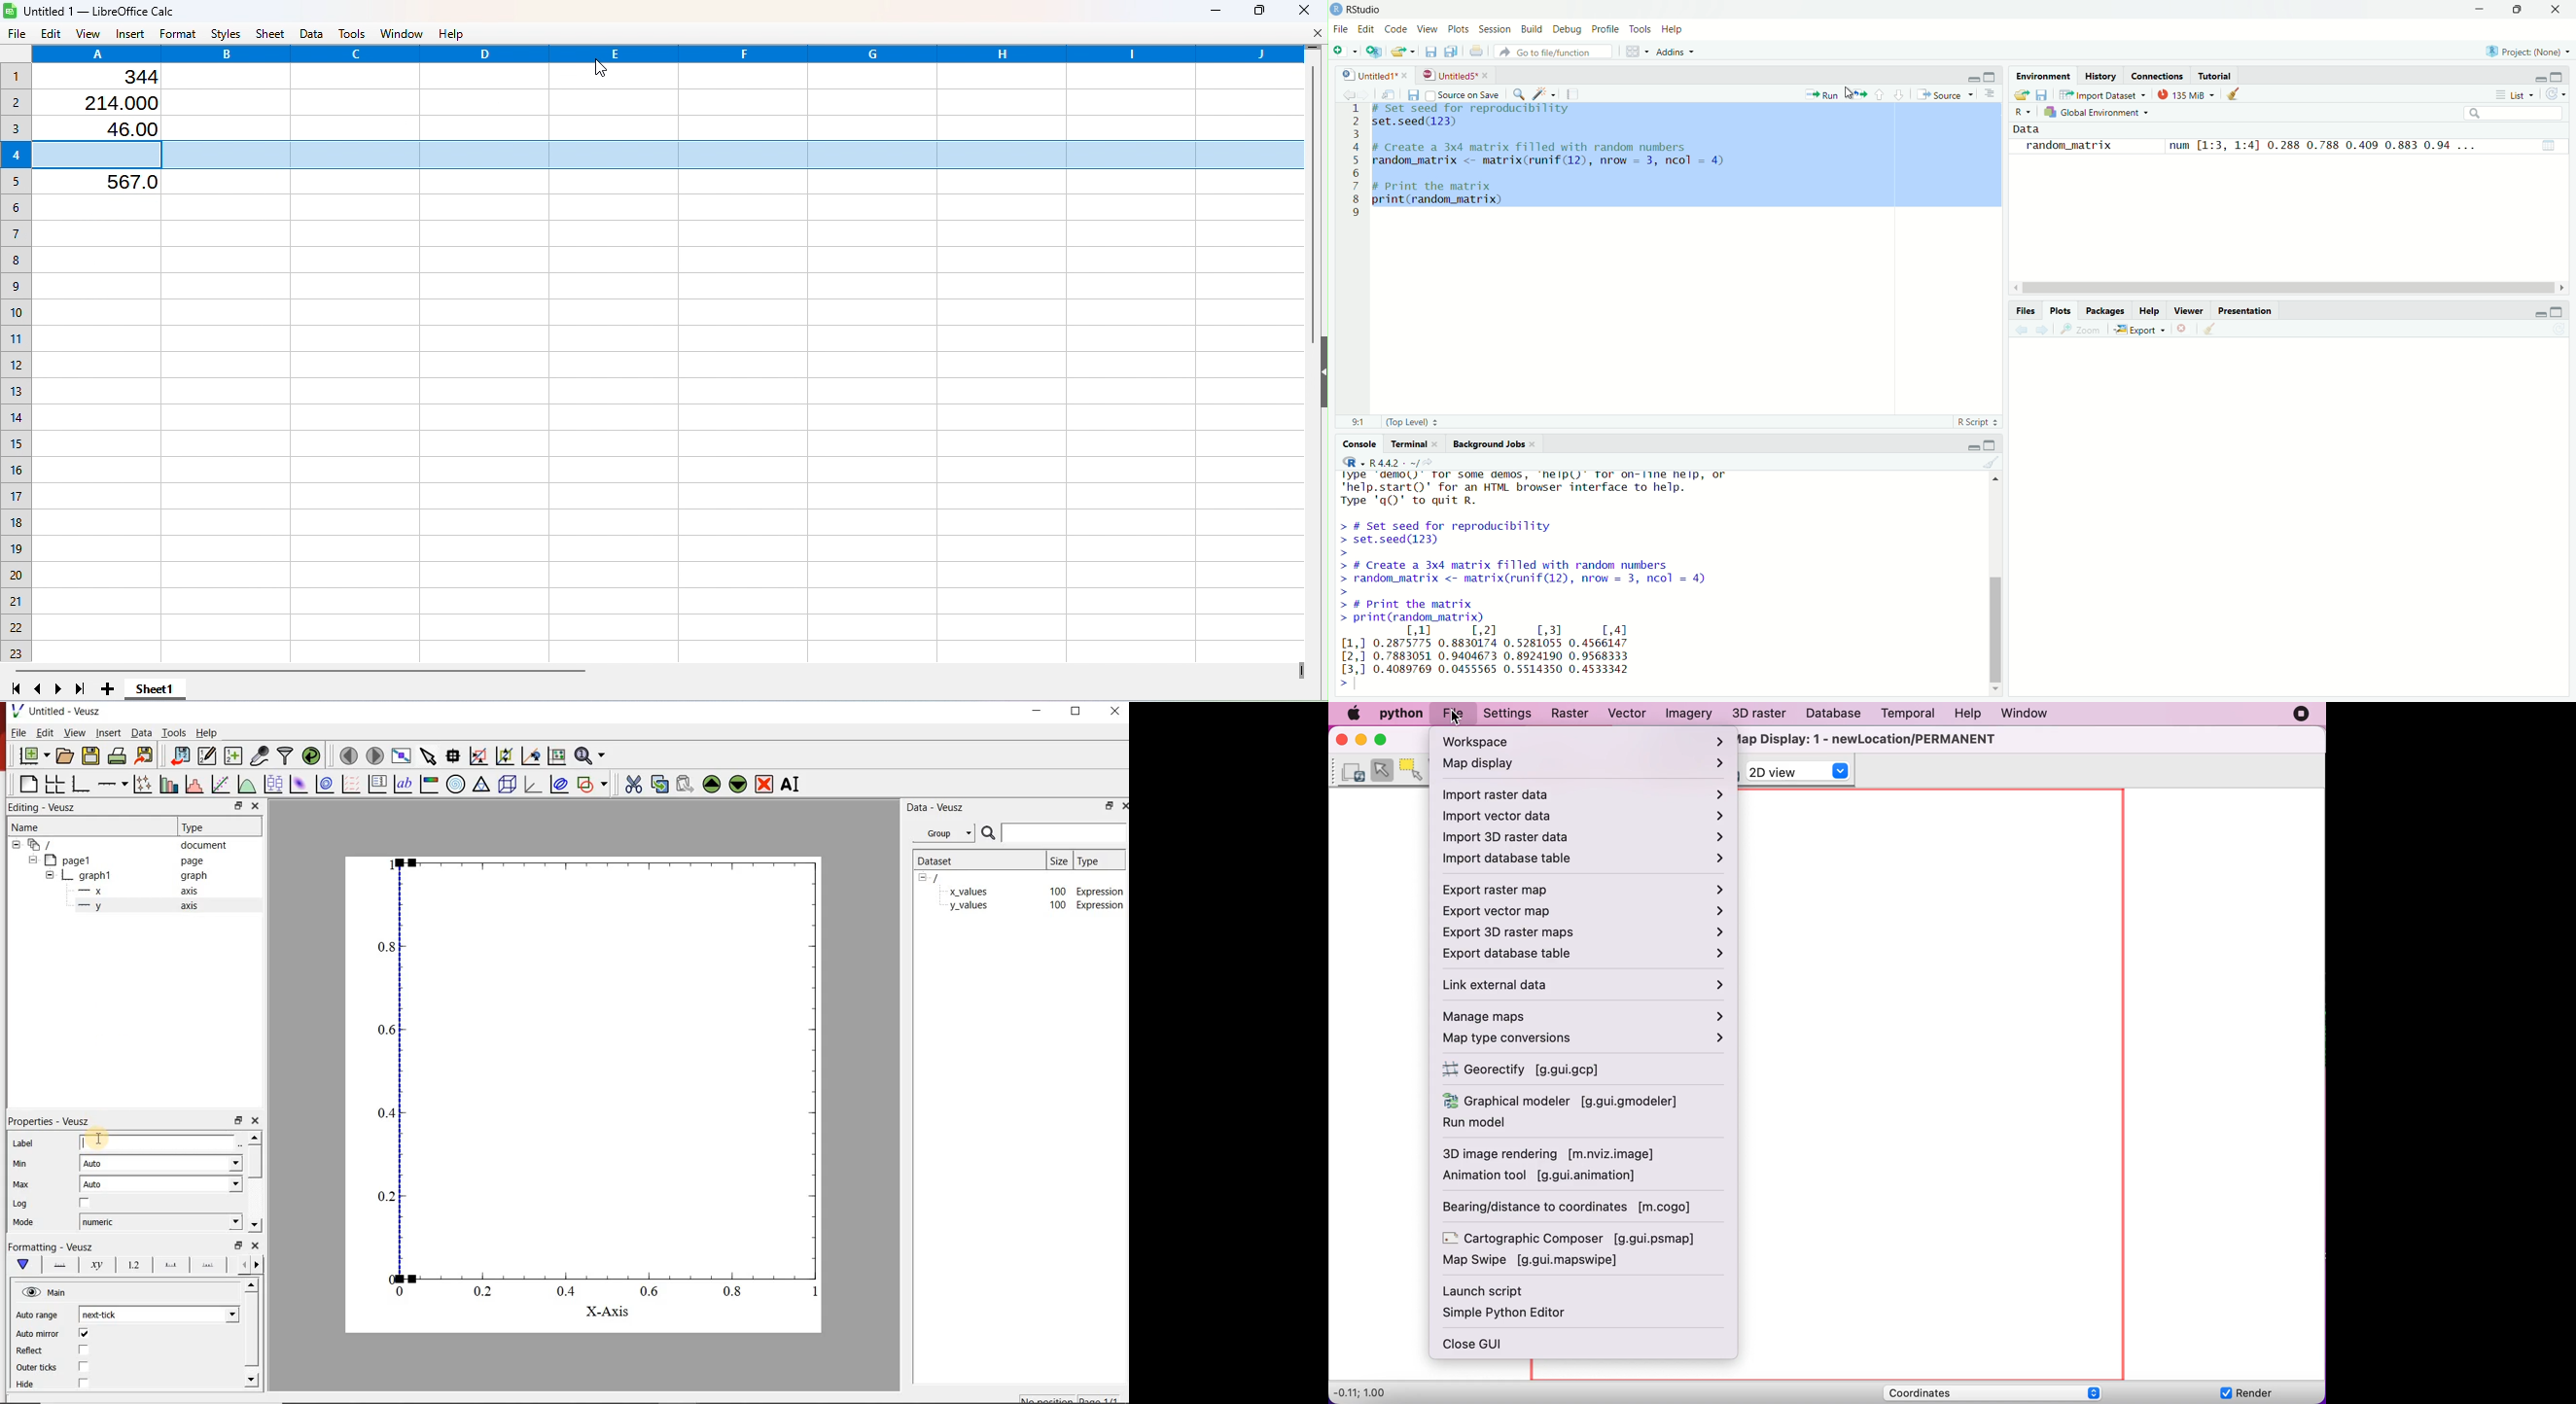 The height and width of the screenshot is (1428, 2576). What do you see at coordinates (1994, 582) in the screenshot?
I see `scroll bar` at bounding box center [1994, 582].